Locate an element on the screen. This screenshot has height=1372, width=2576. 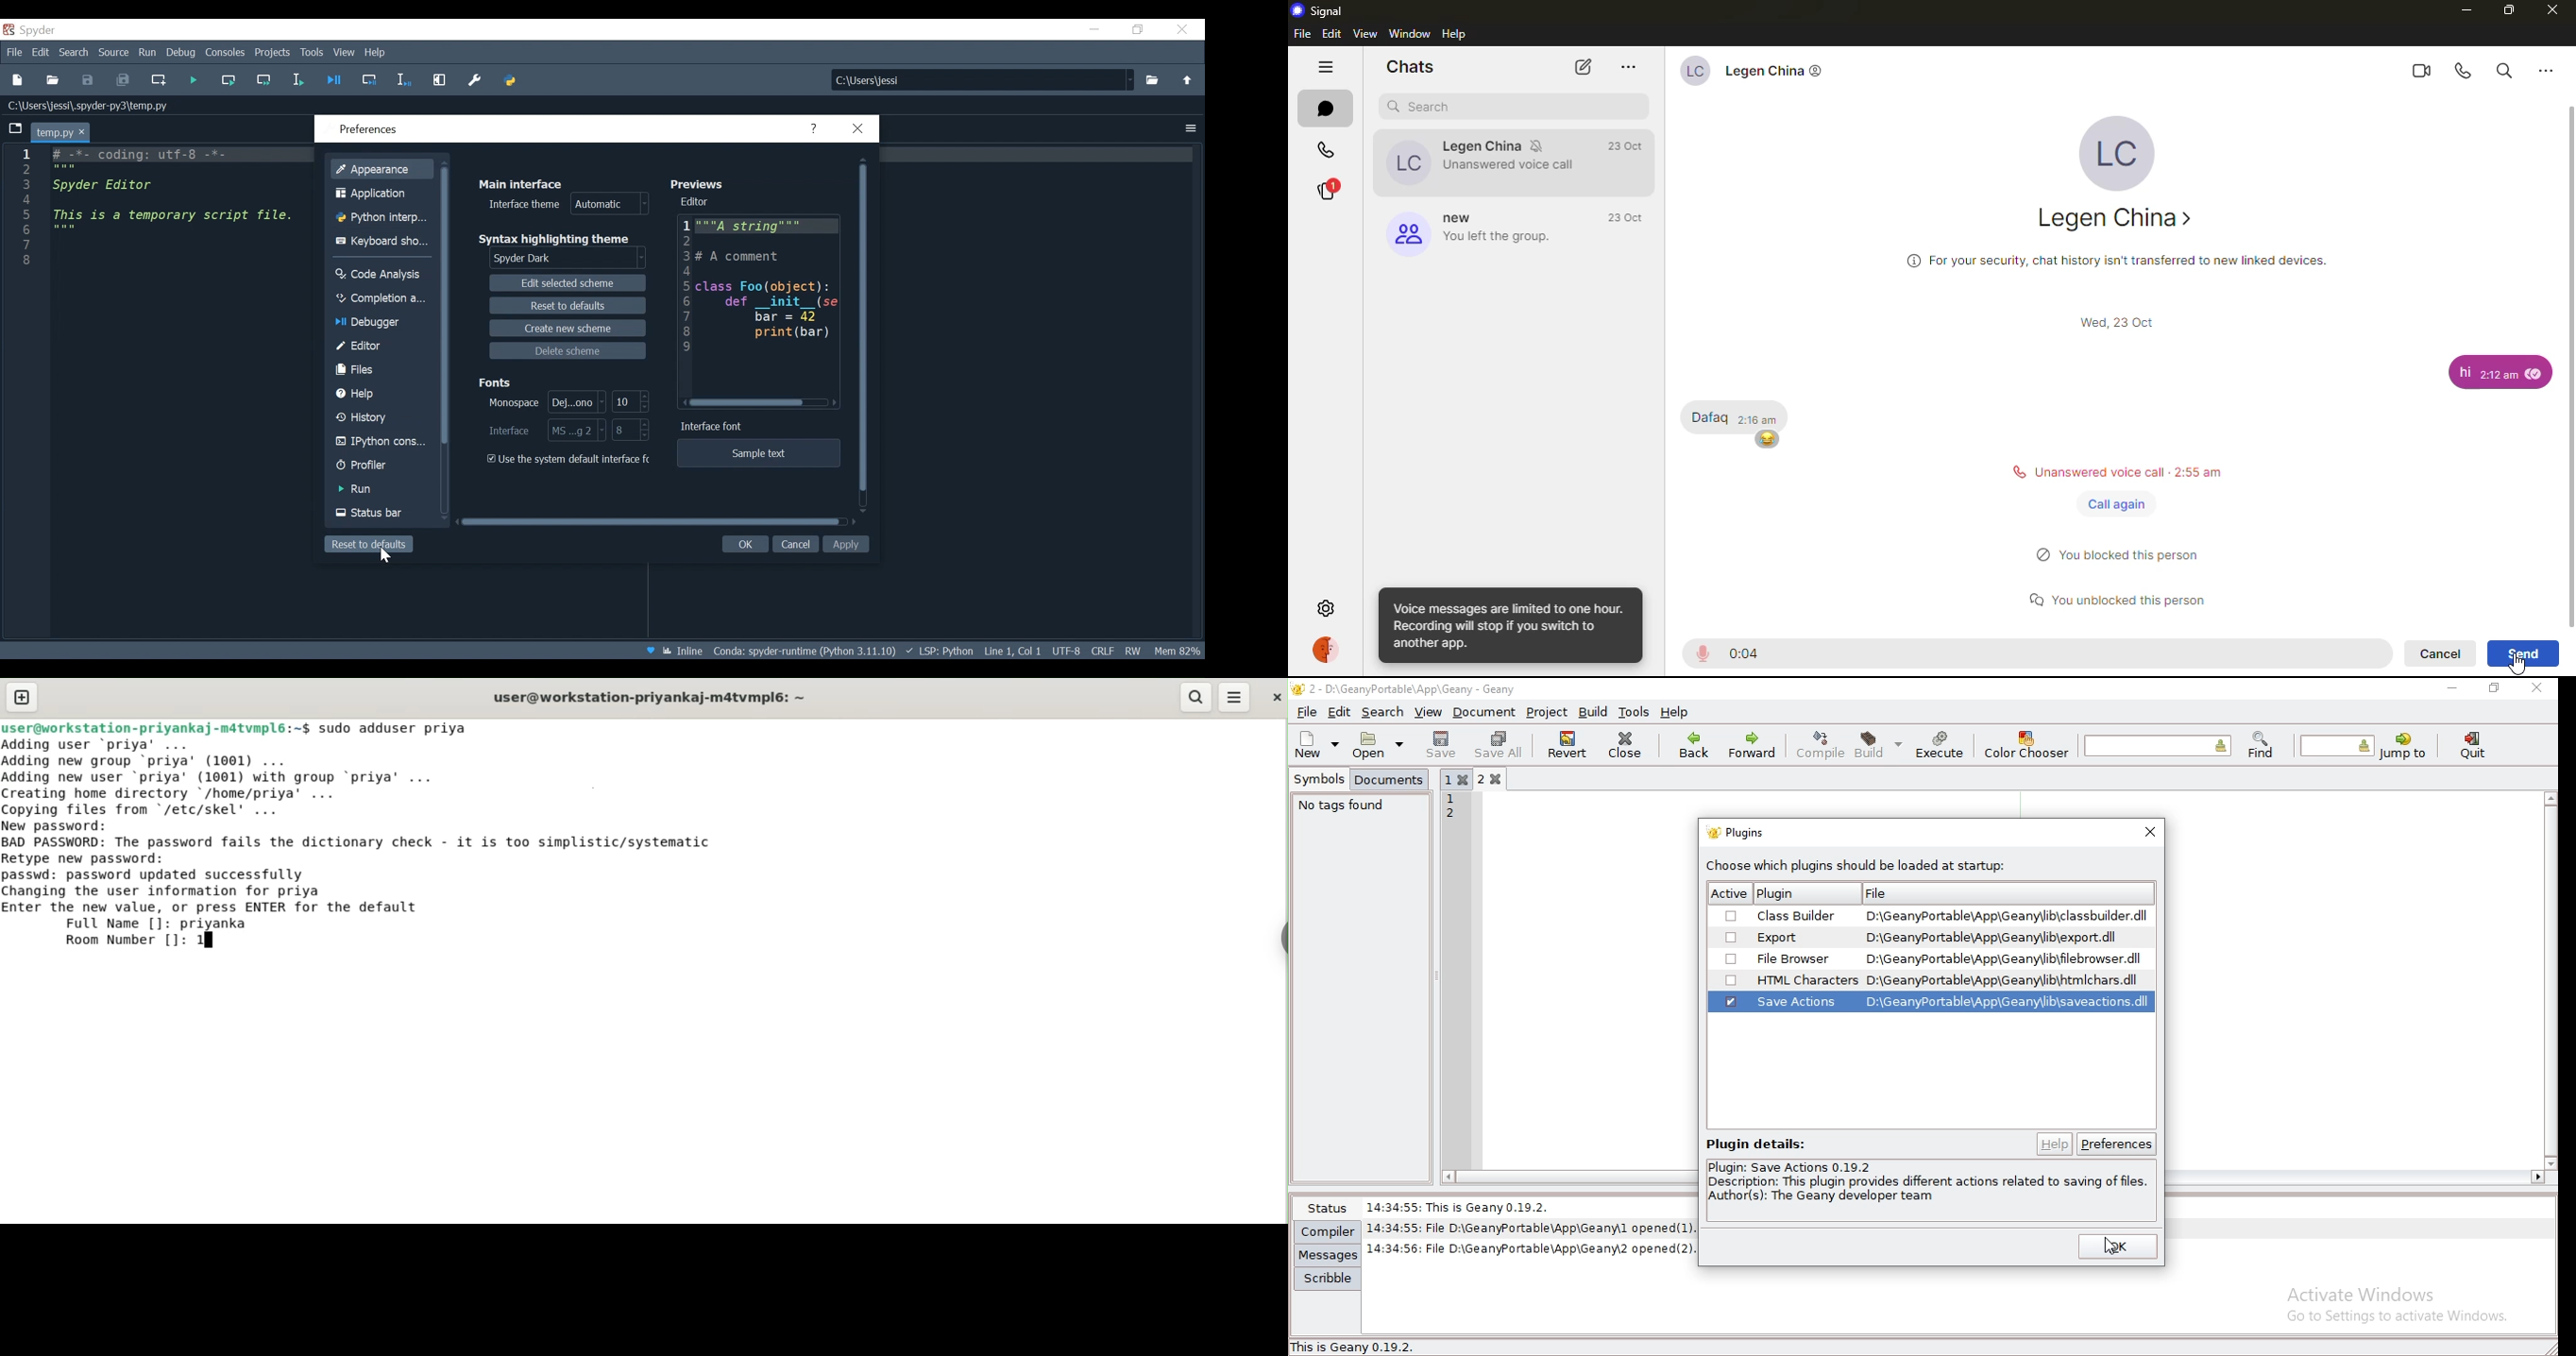
Move up is located at coordinates (1186, 79).